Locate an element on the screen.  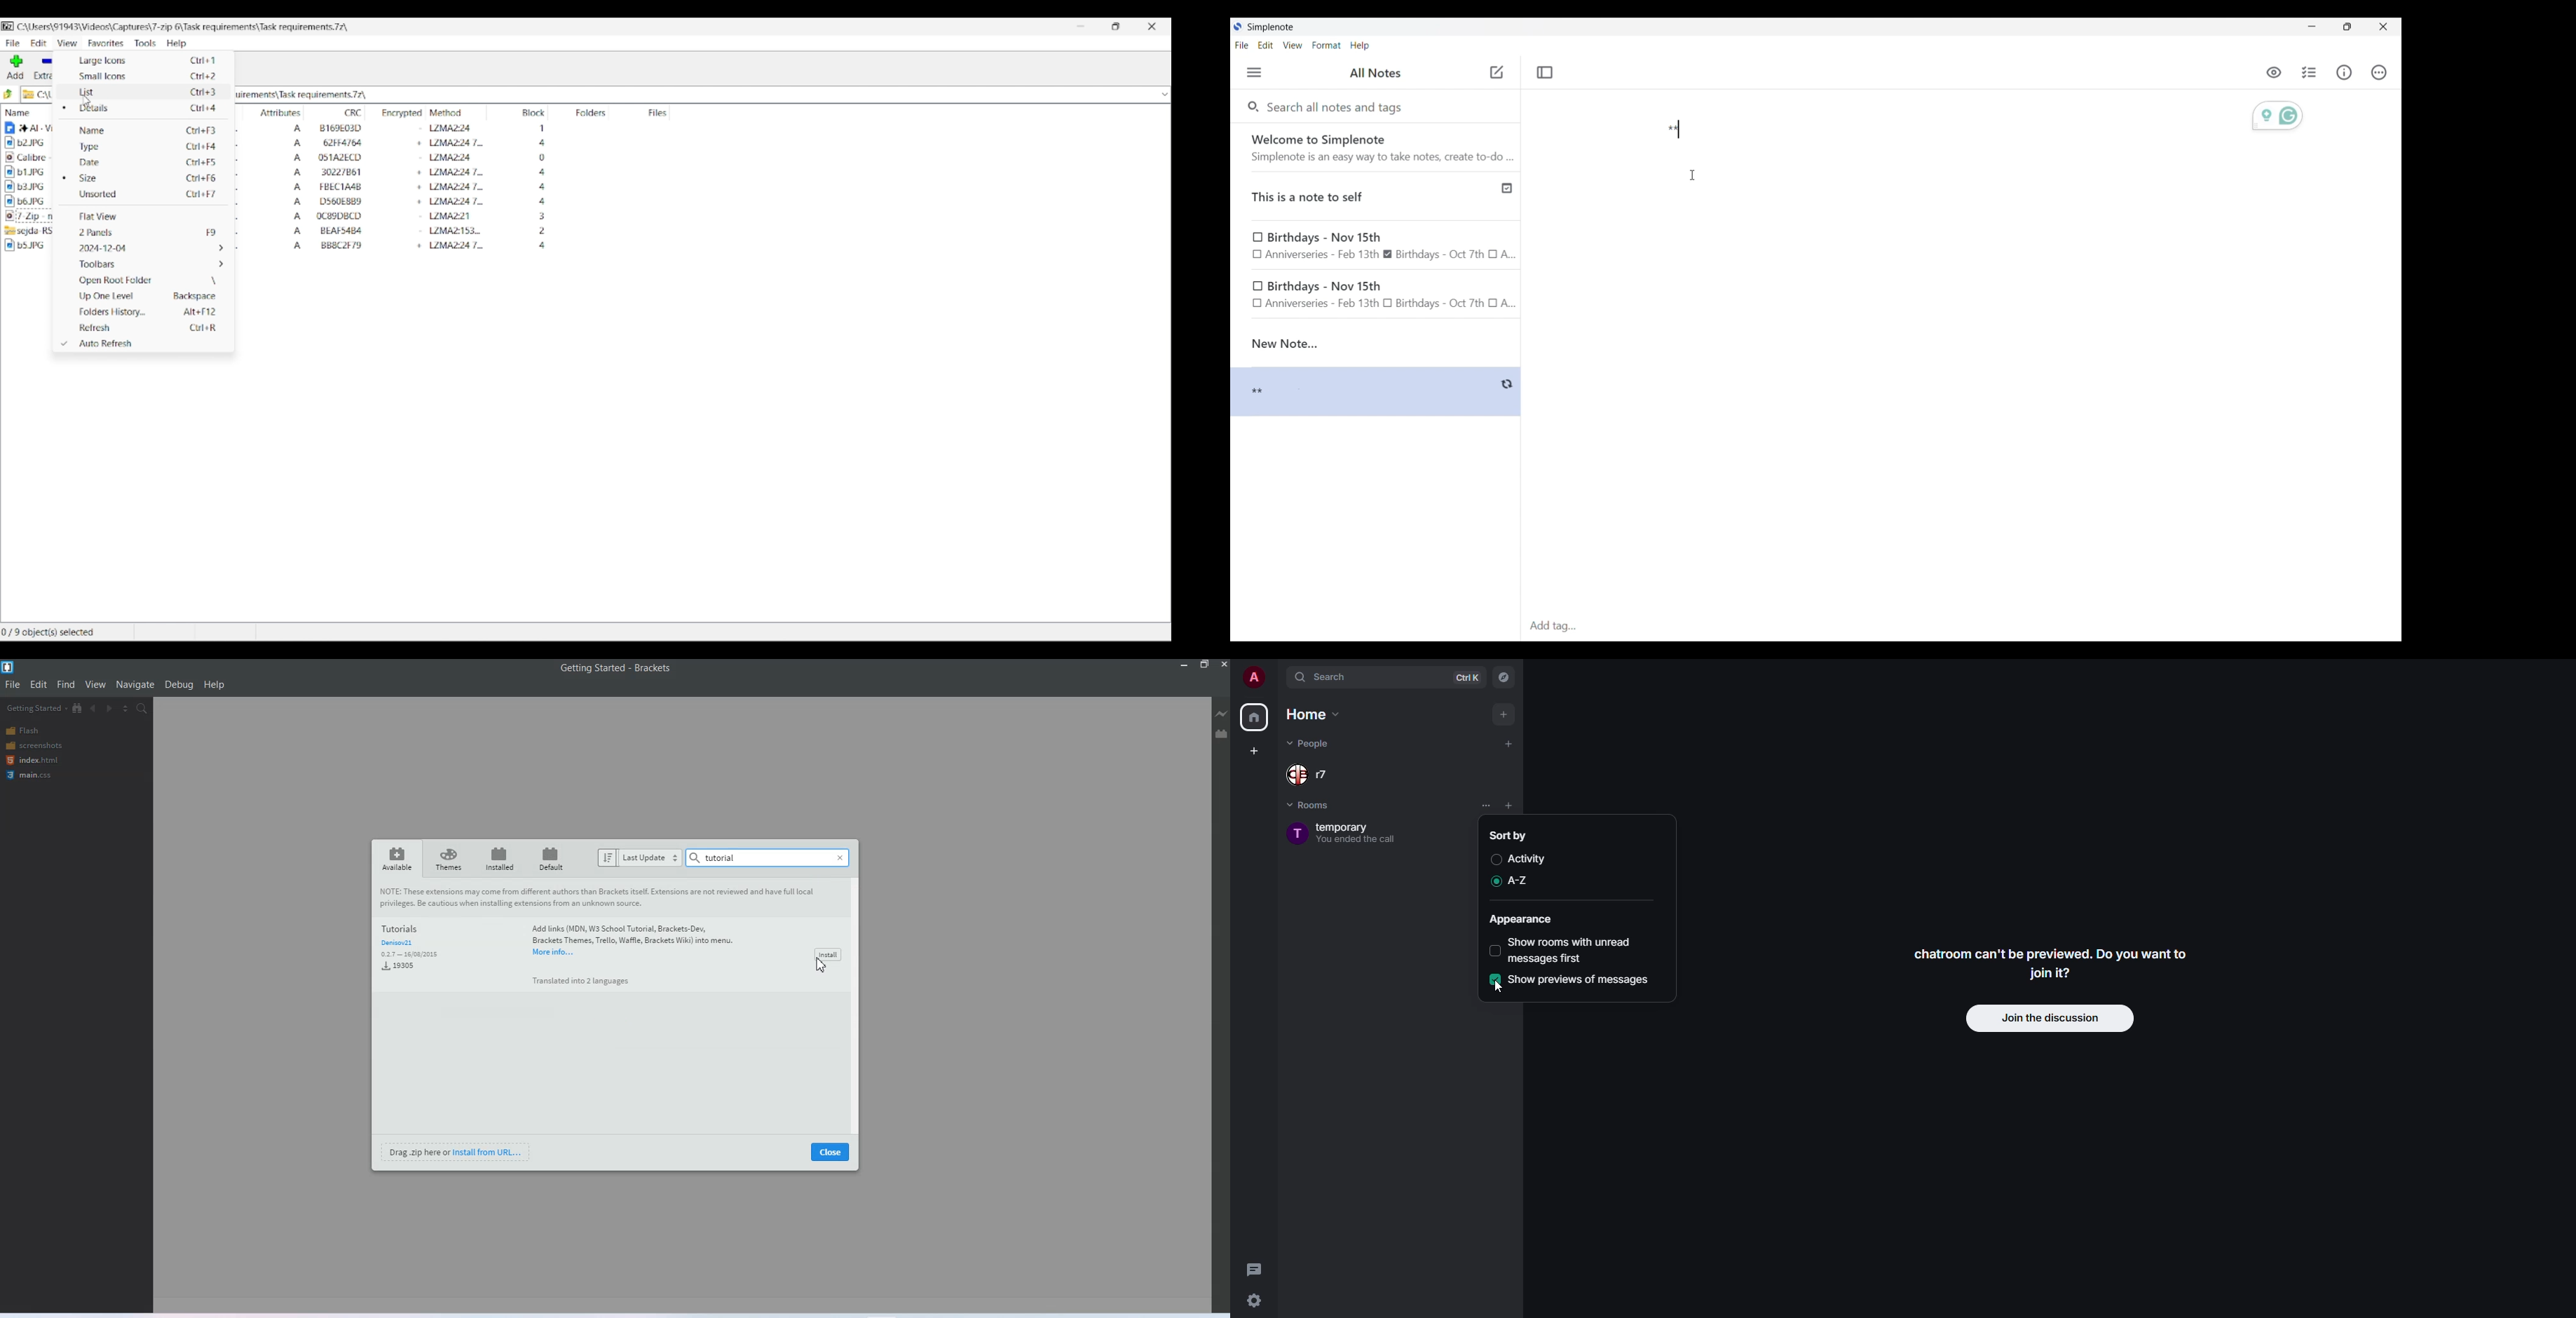
List is located at coordinates (140, 92).